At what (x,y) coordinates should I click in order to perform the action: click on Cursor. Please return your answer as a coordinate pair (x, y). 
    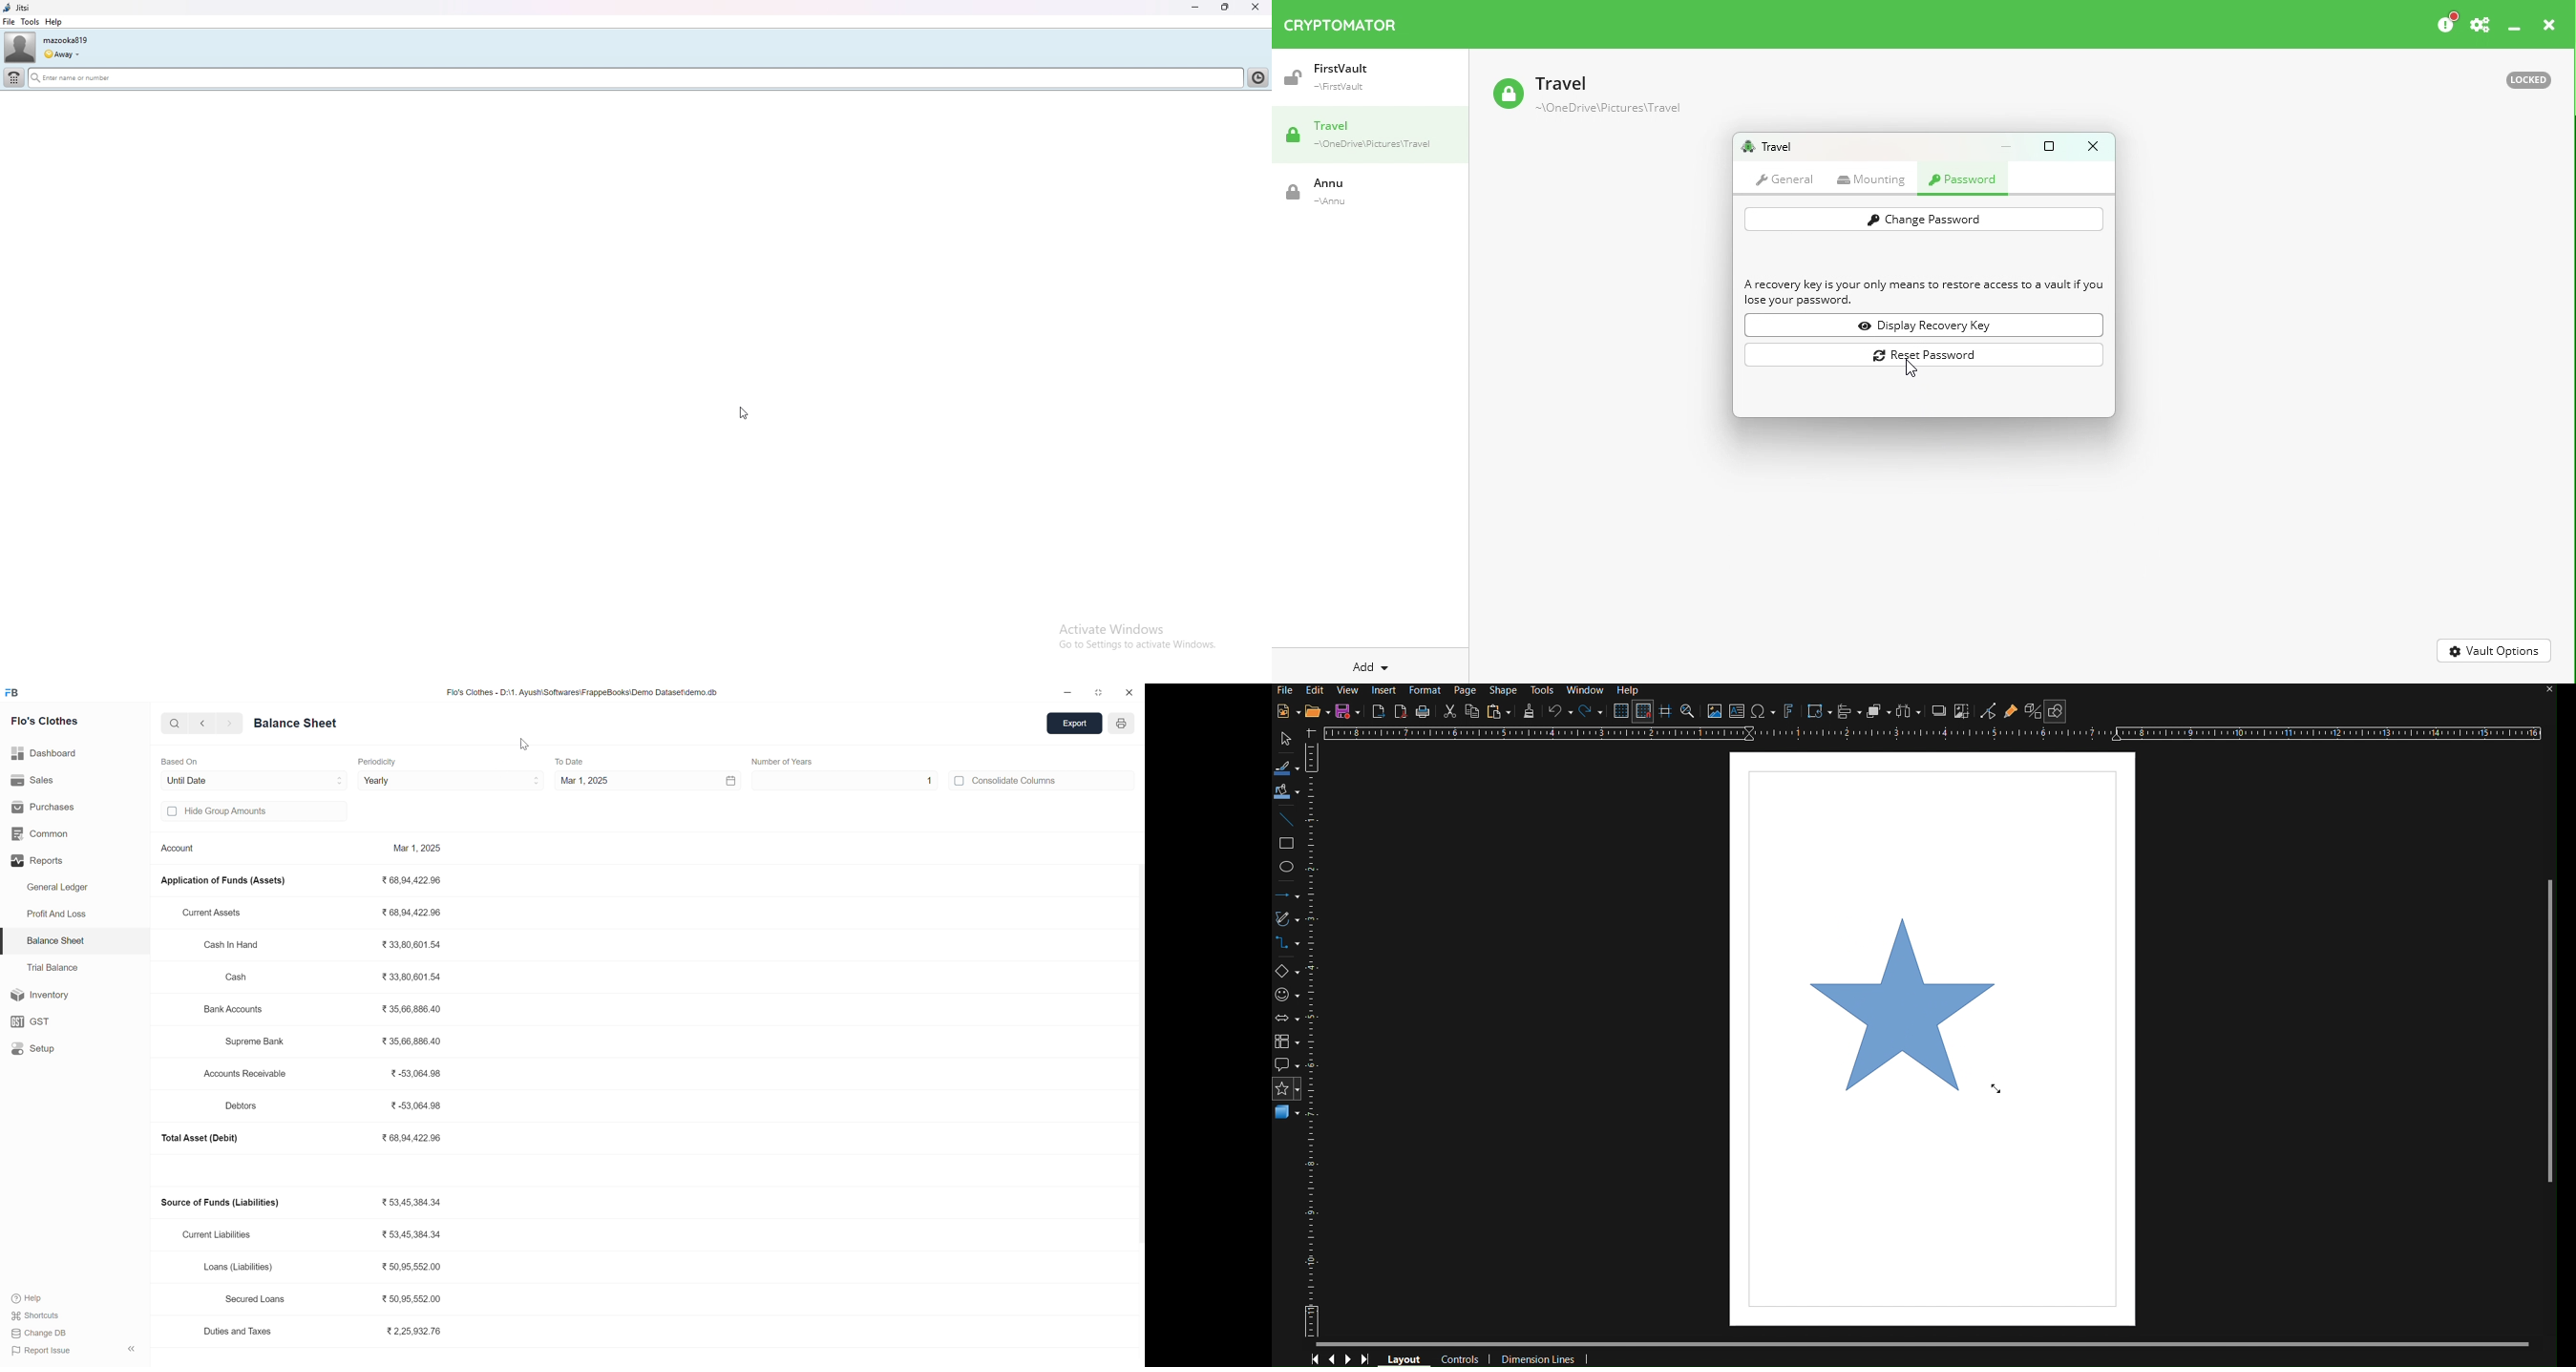
    Looking at the image, I should click on (1907, 368).